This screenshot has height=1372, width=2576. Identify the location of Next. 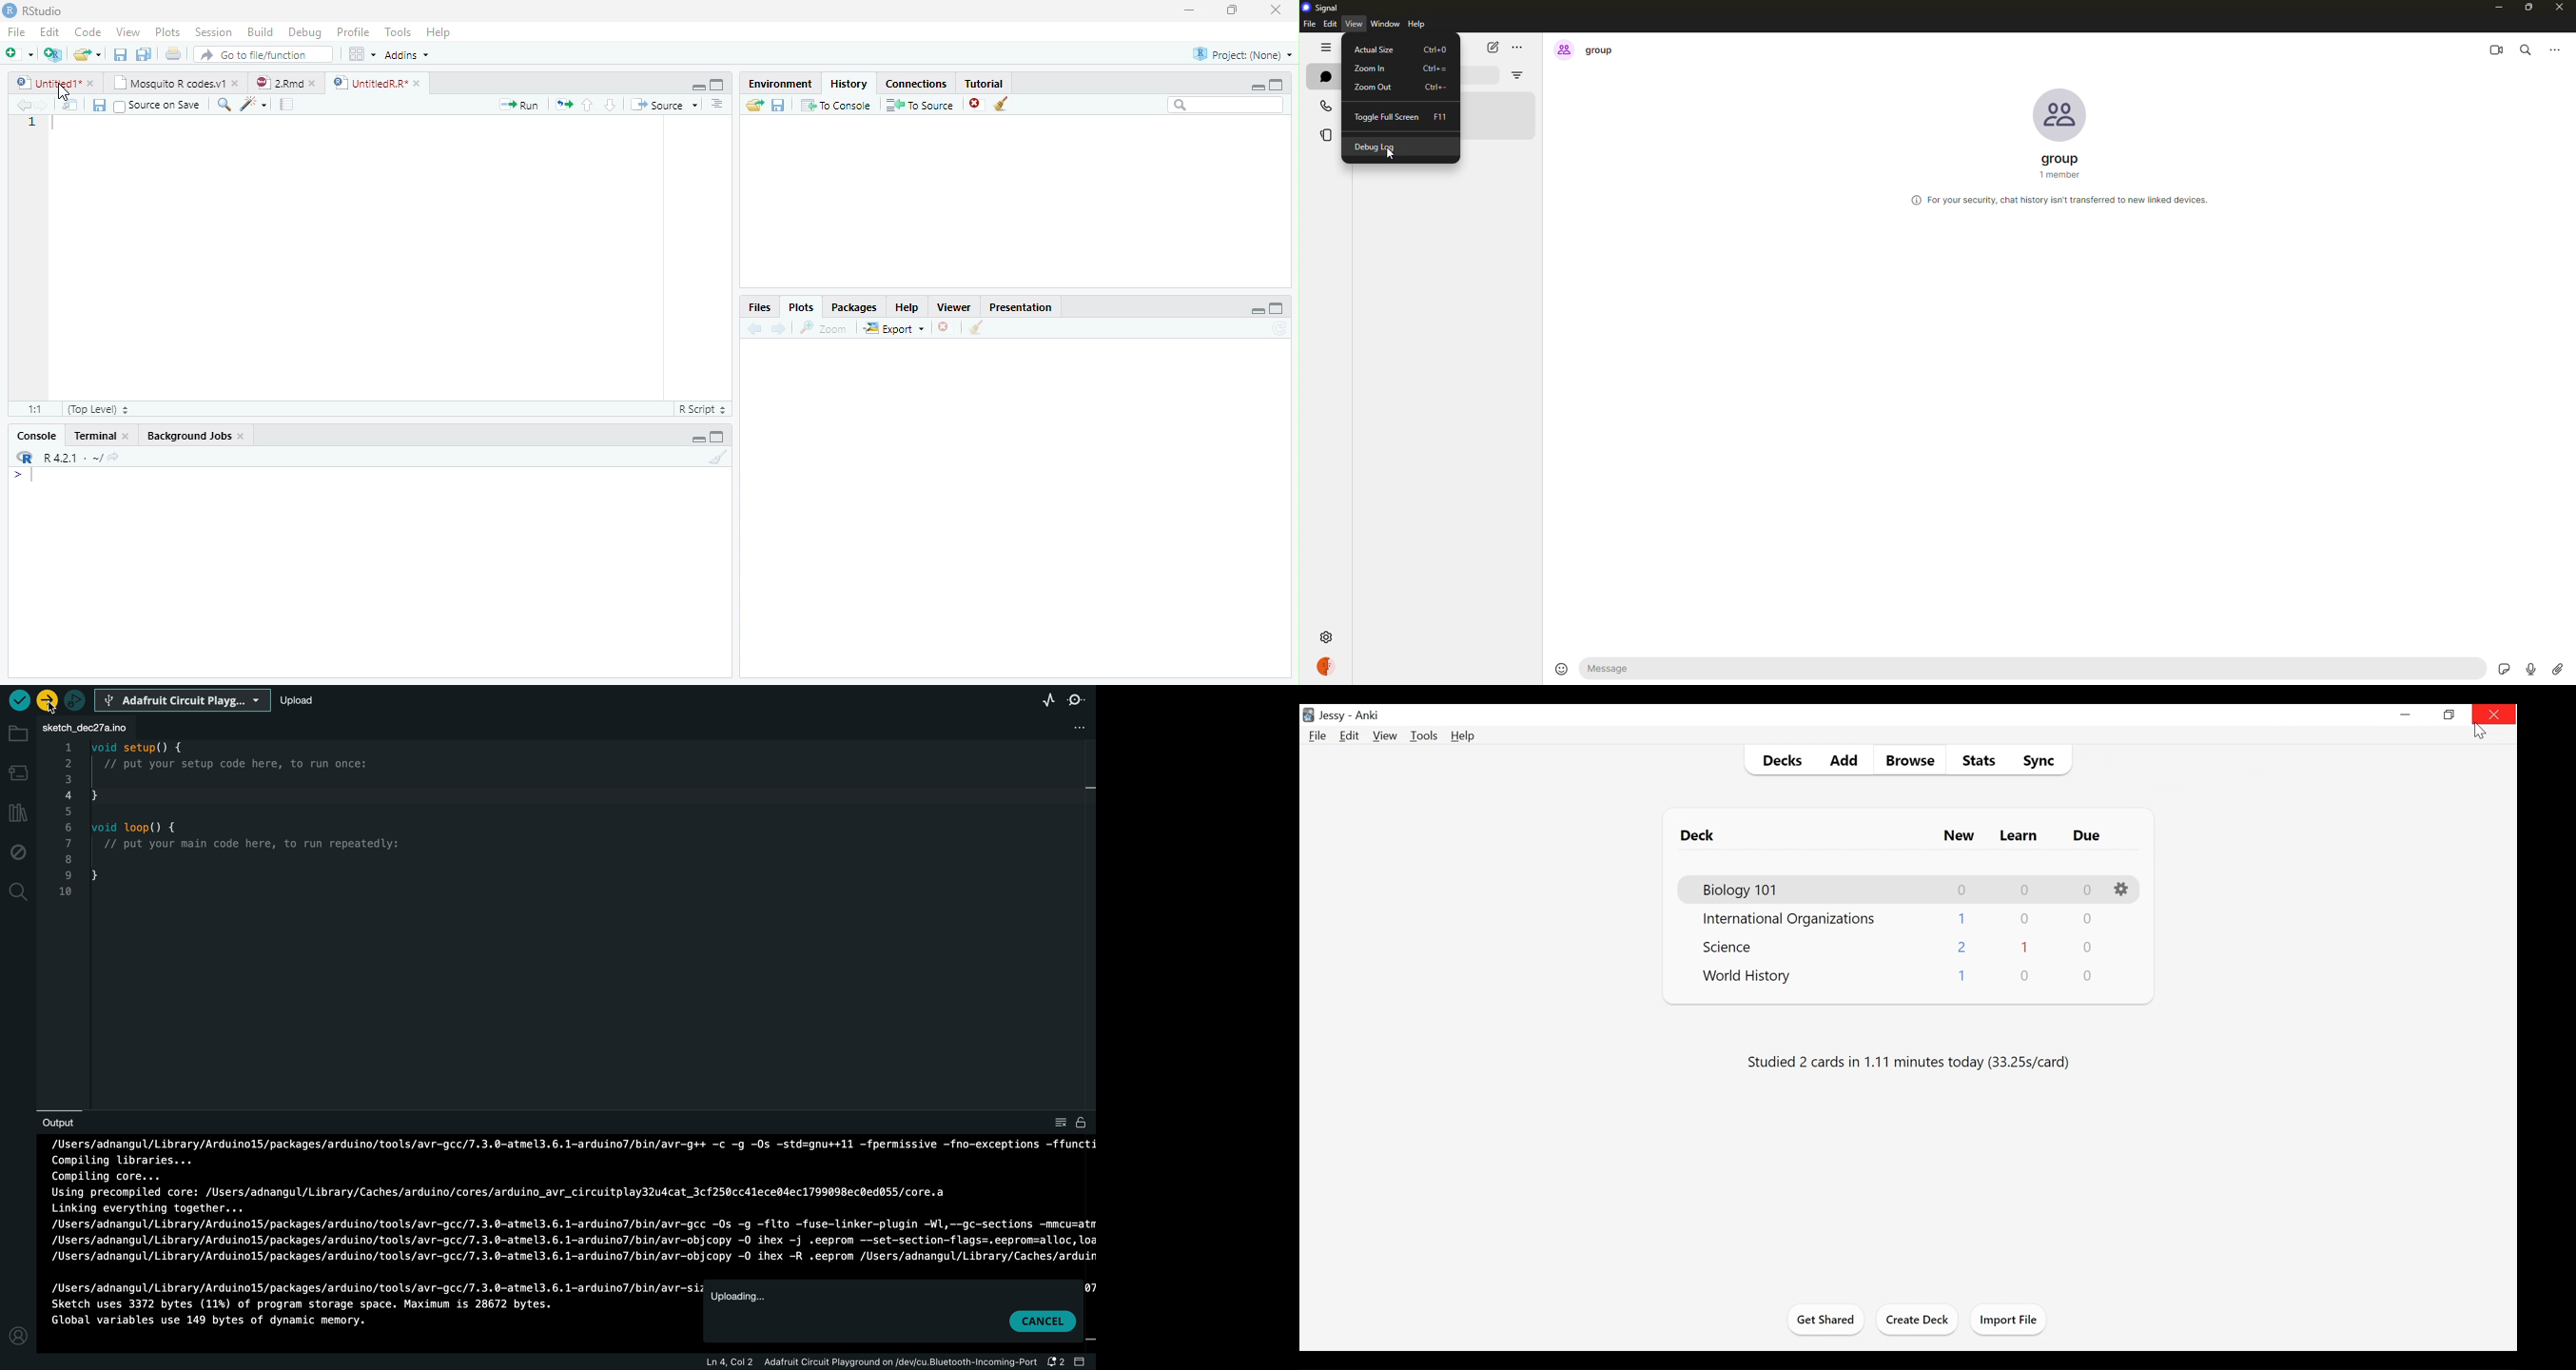
(44, 105).